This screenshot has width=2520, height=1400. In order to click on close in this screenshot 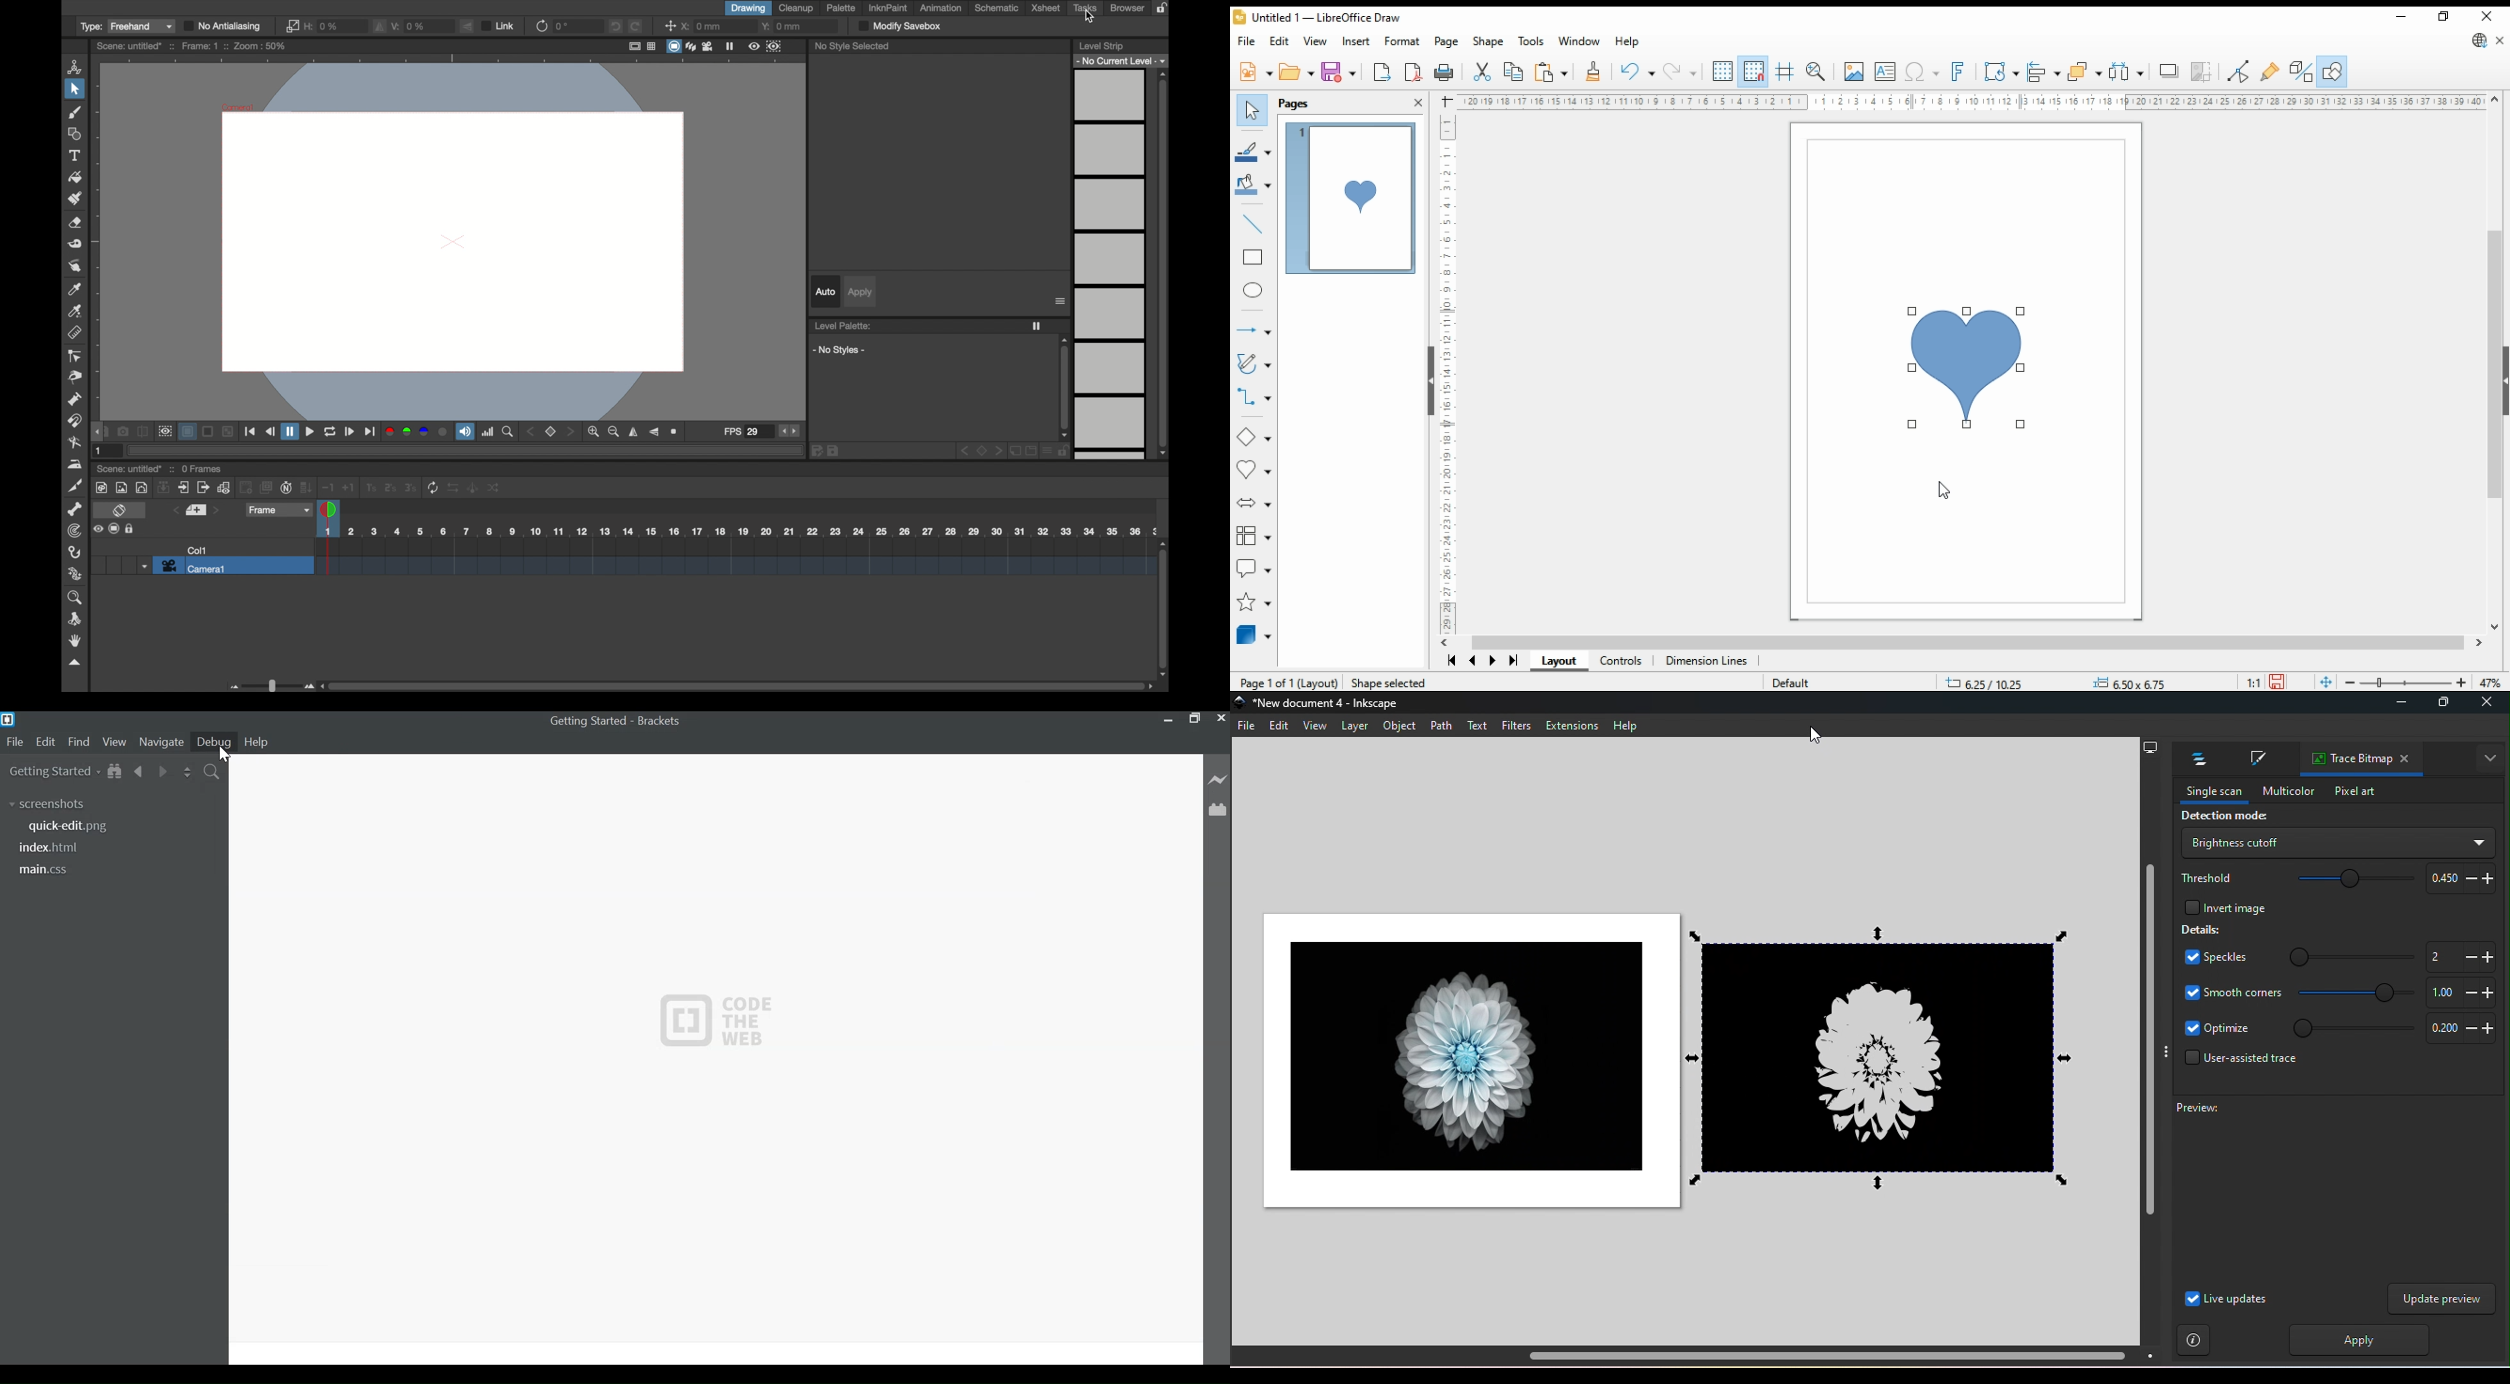, I will do `click(2488, 704)`.